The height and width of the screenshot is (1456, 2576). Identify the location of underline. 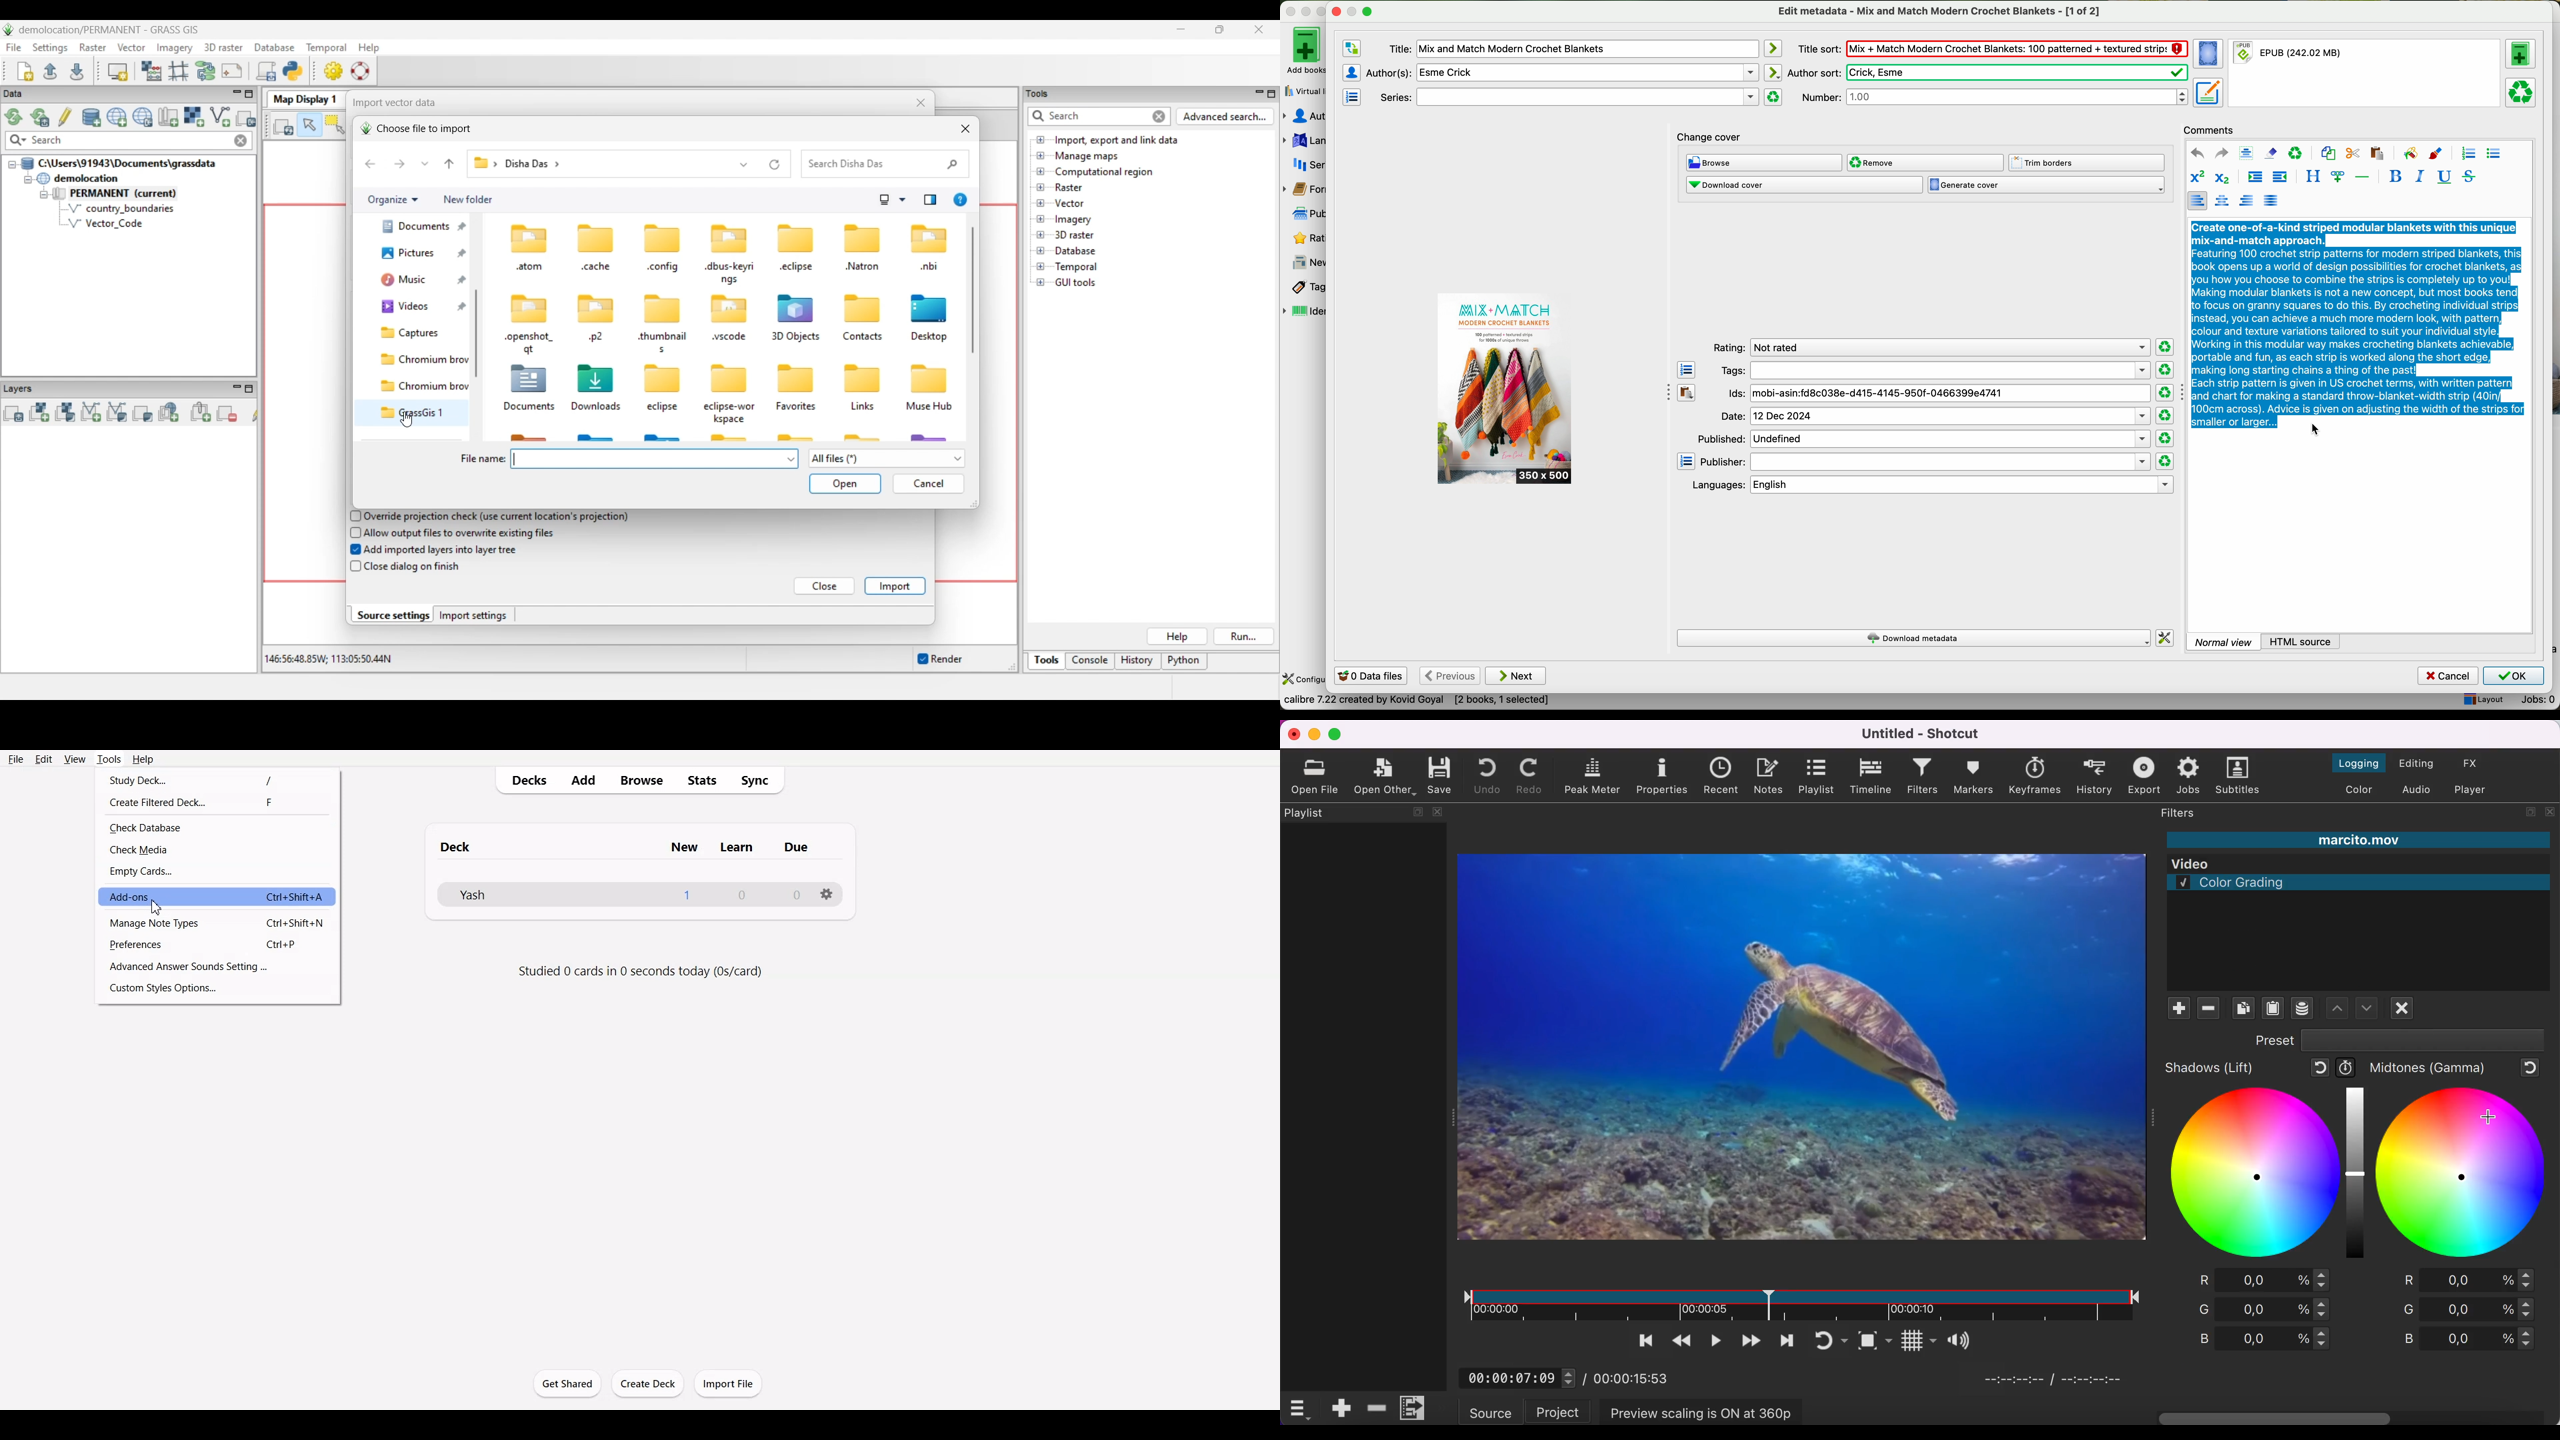
(2443, 178).